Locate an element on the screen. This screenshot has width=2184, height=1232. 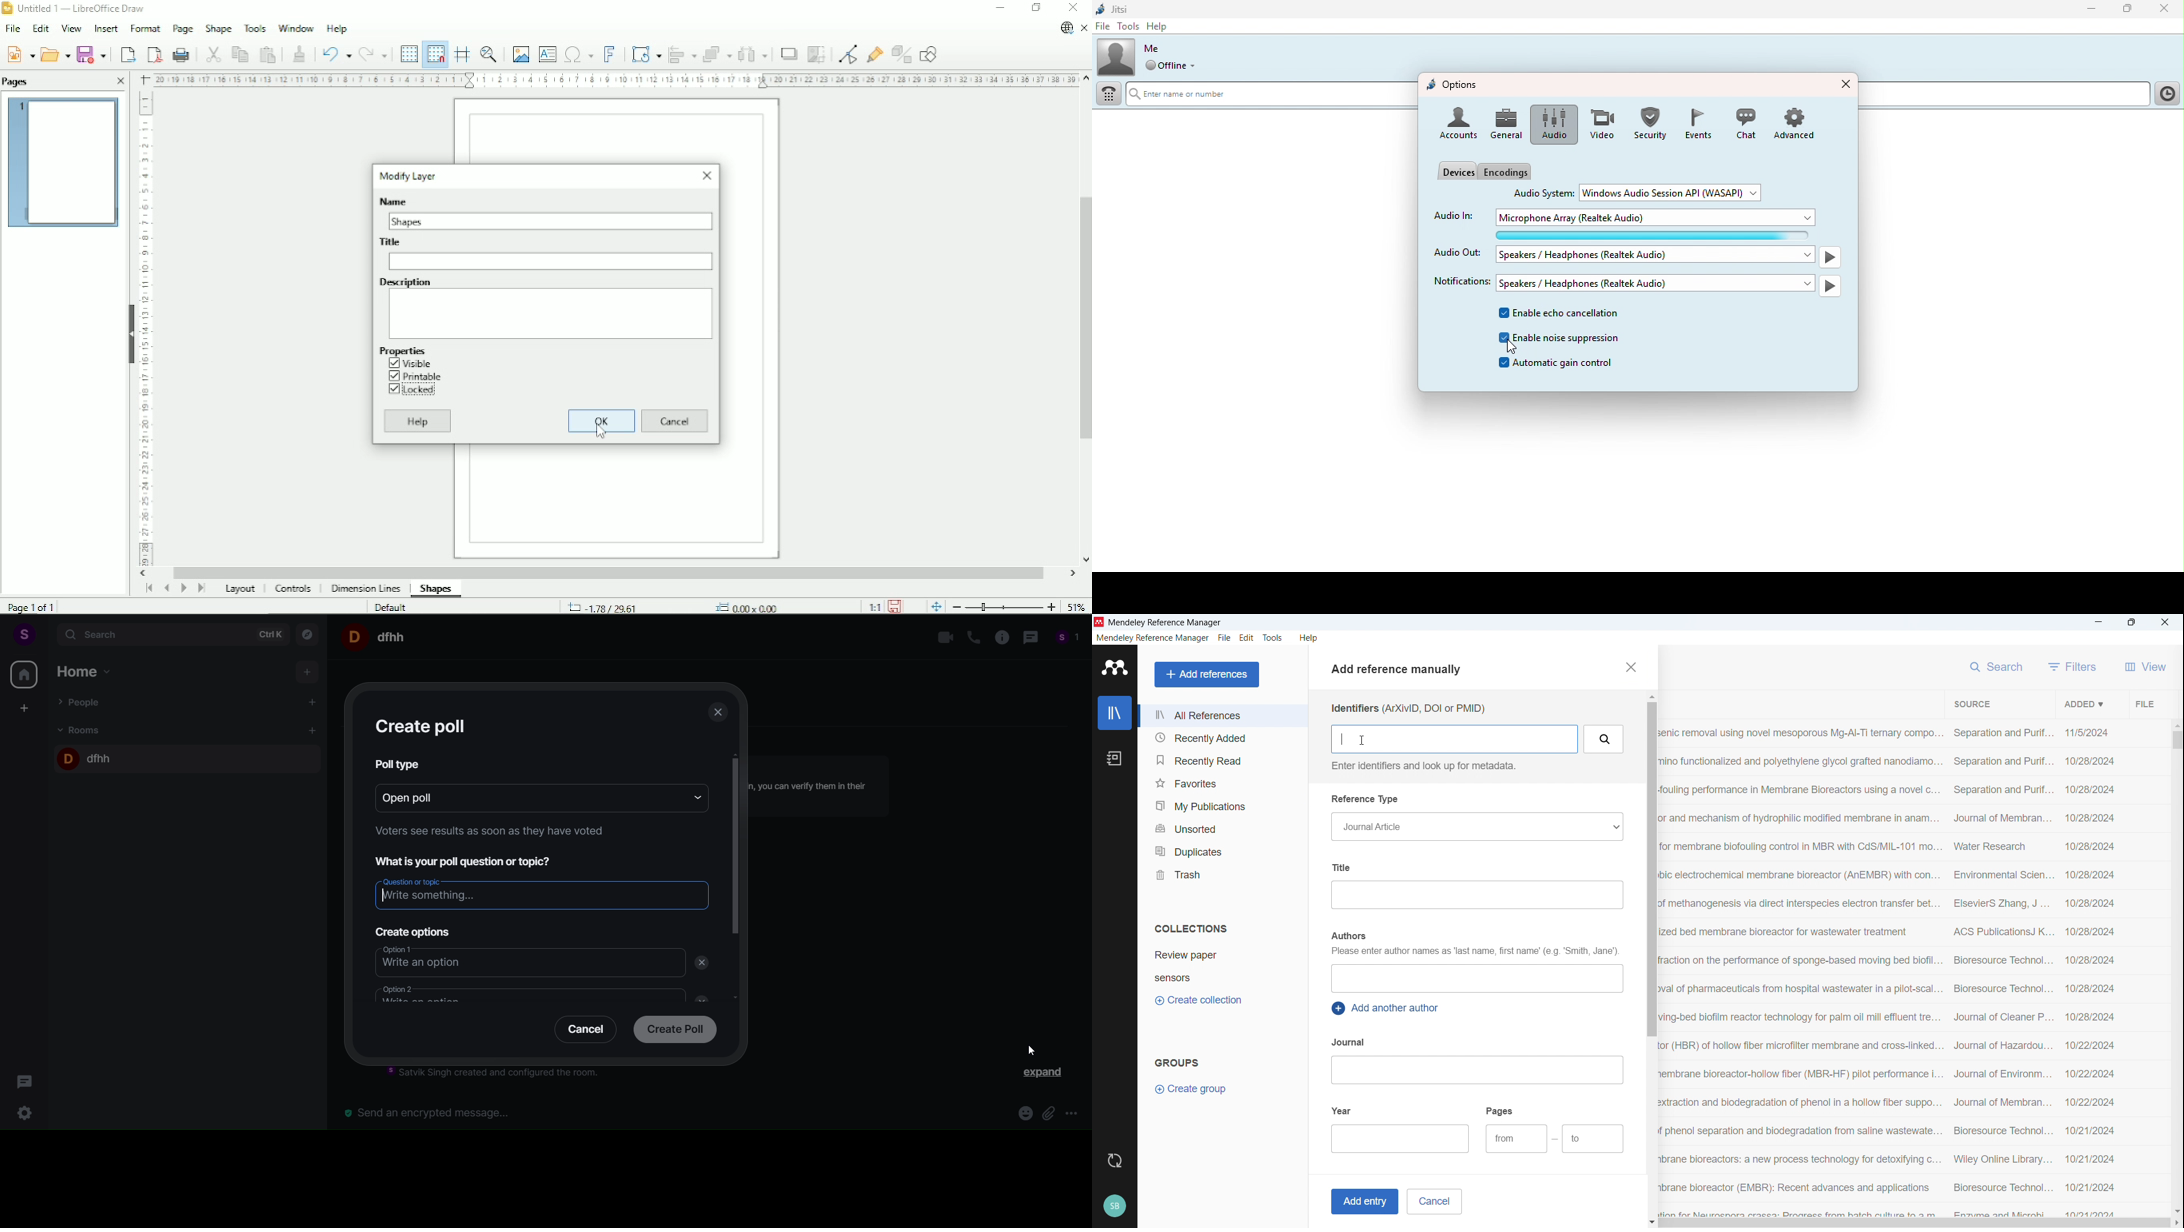
Insert is located at coordinates (107, 28).